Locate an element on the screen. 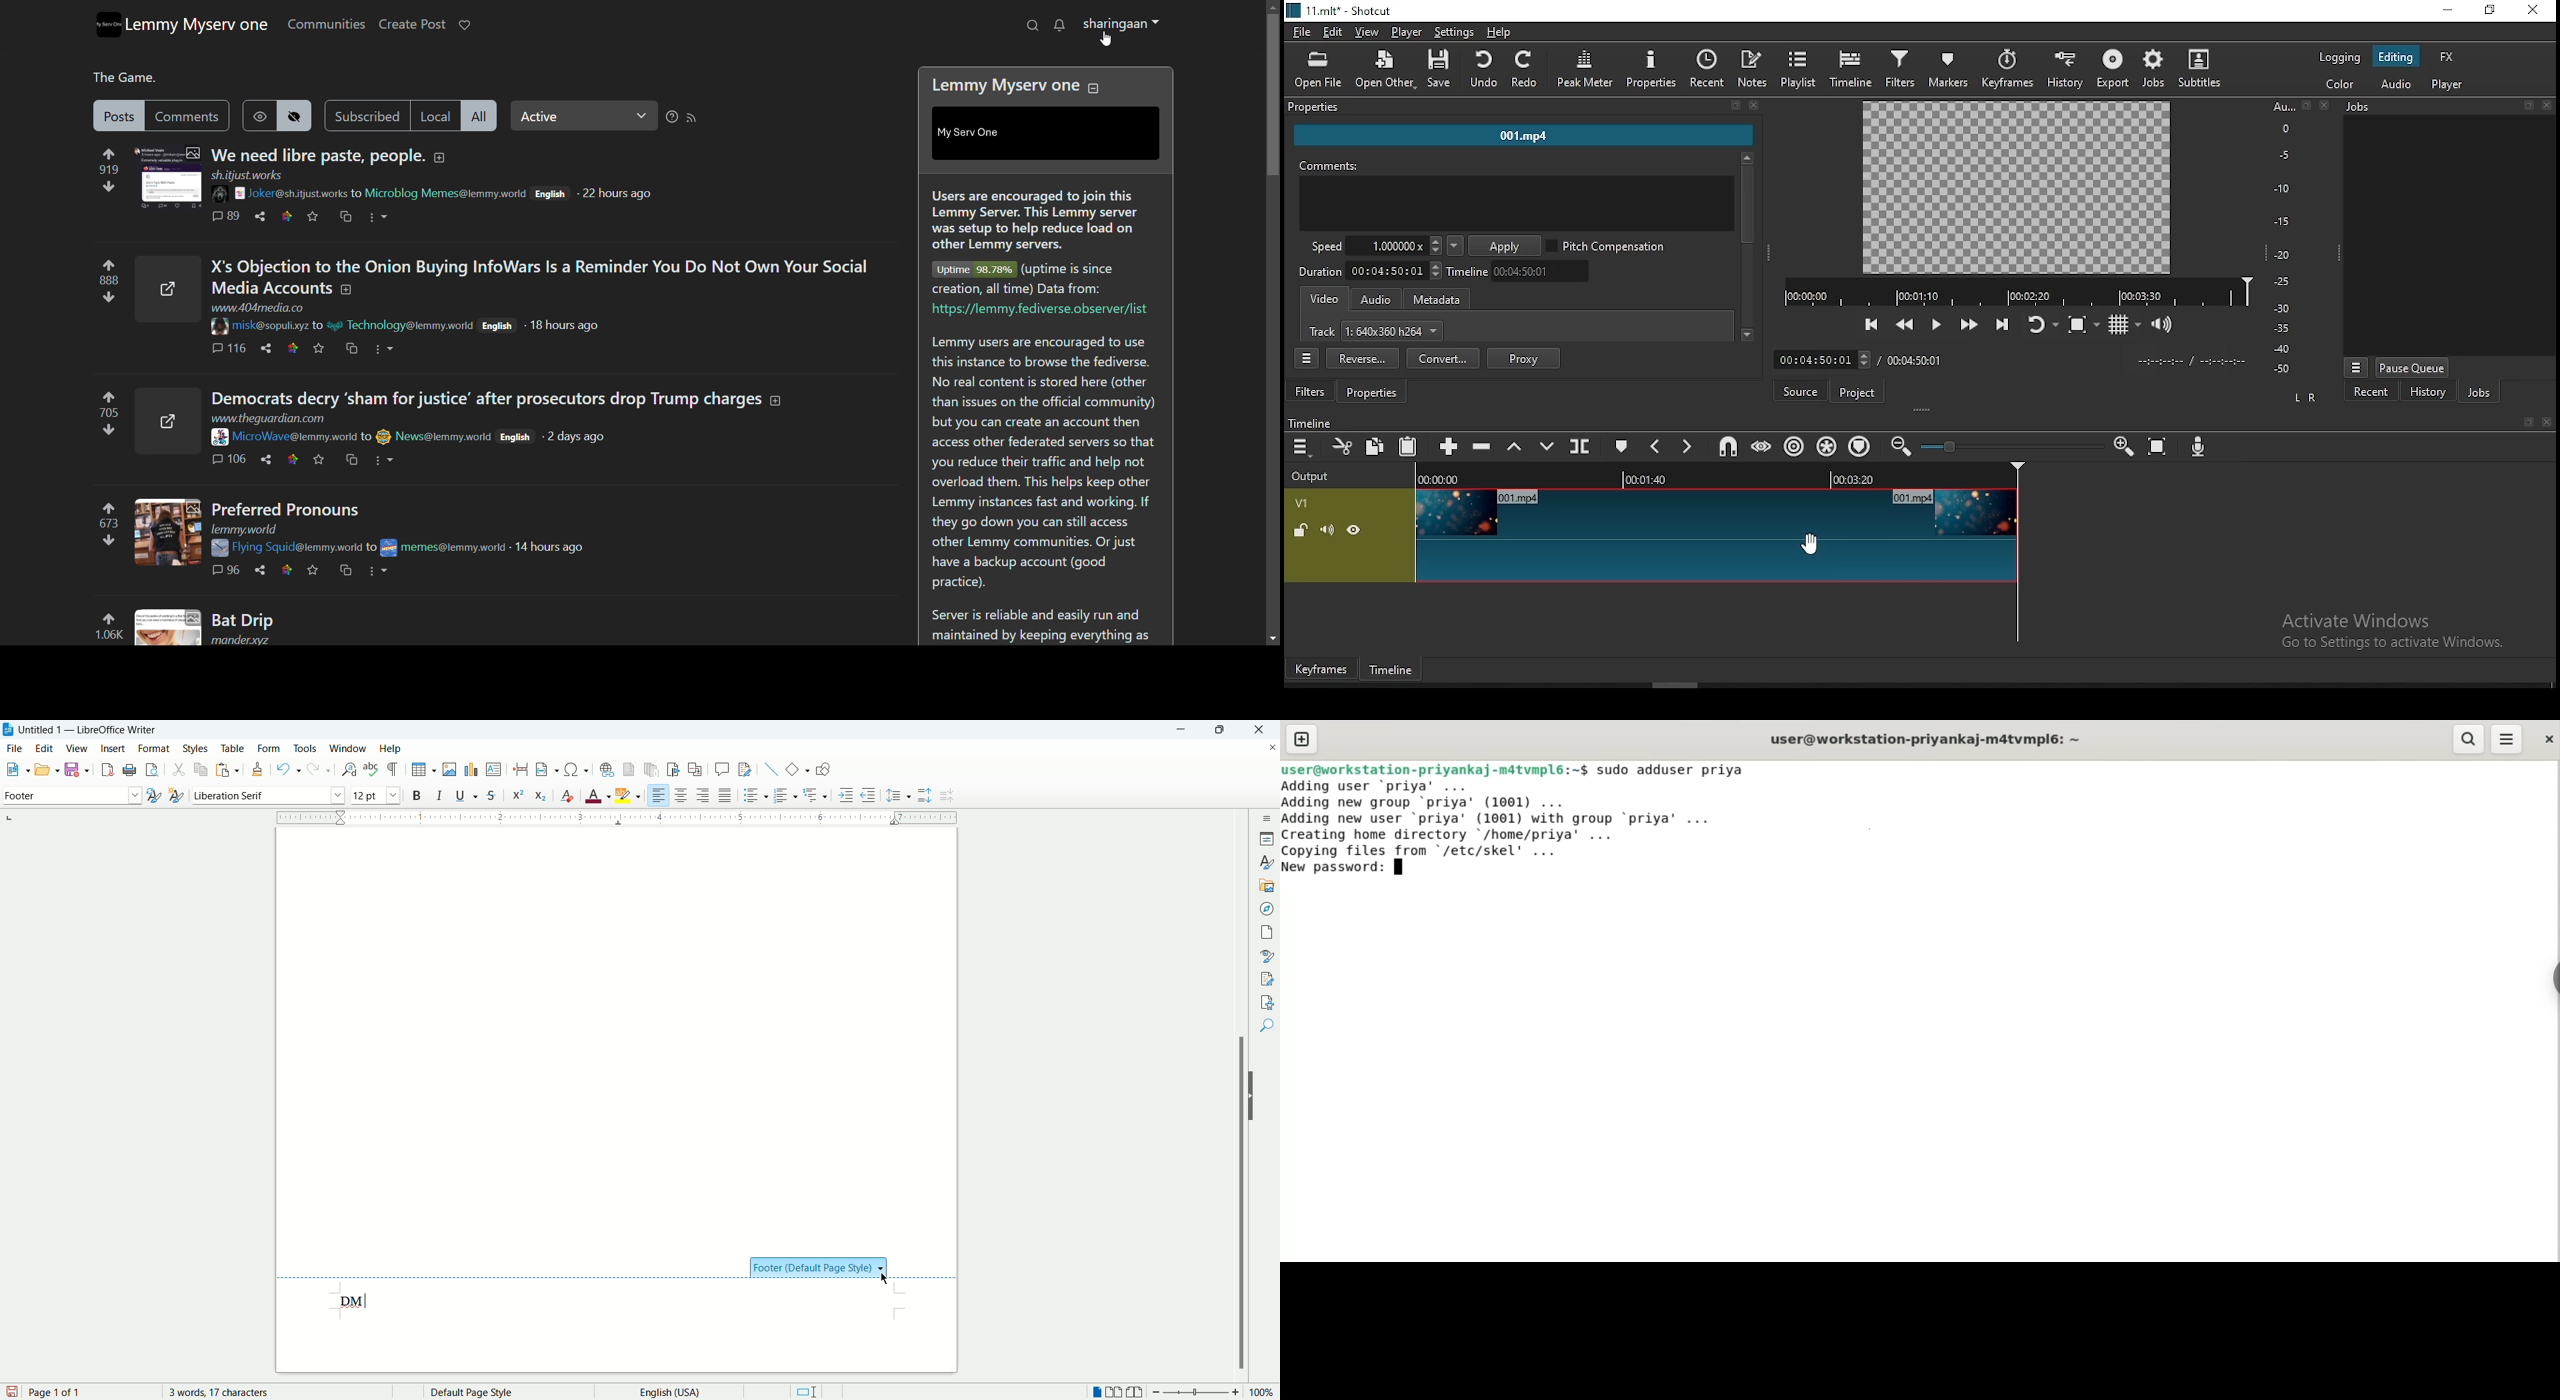  text language is located at coordinates (665, 1391).